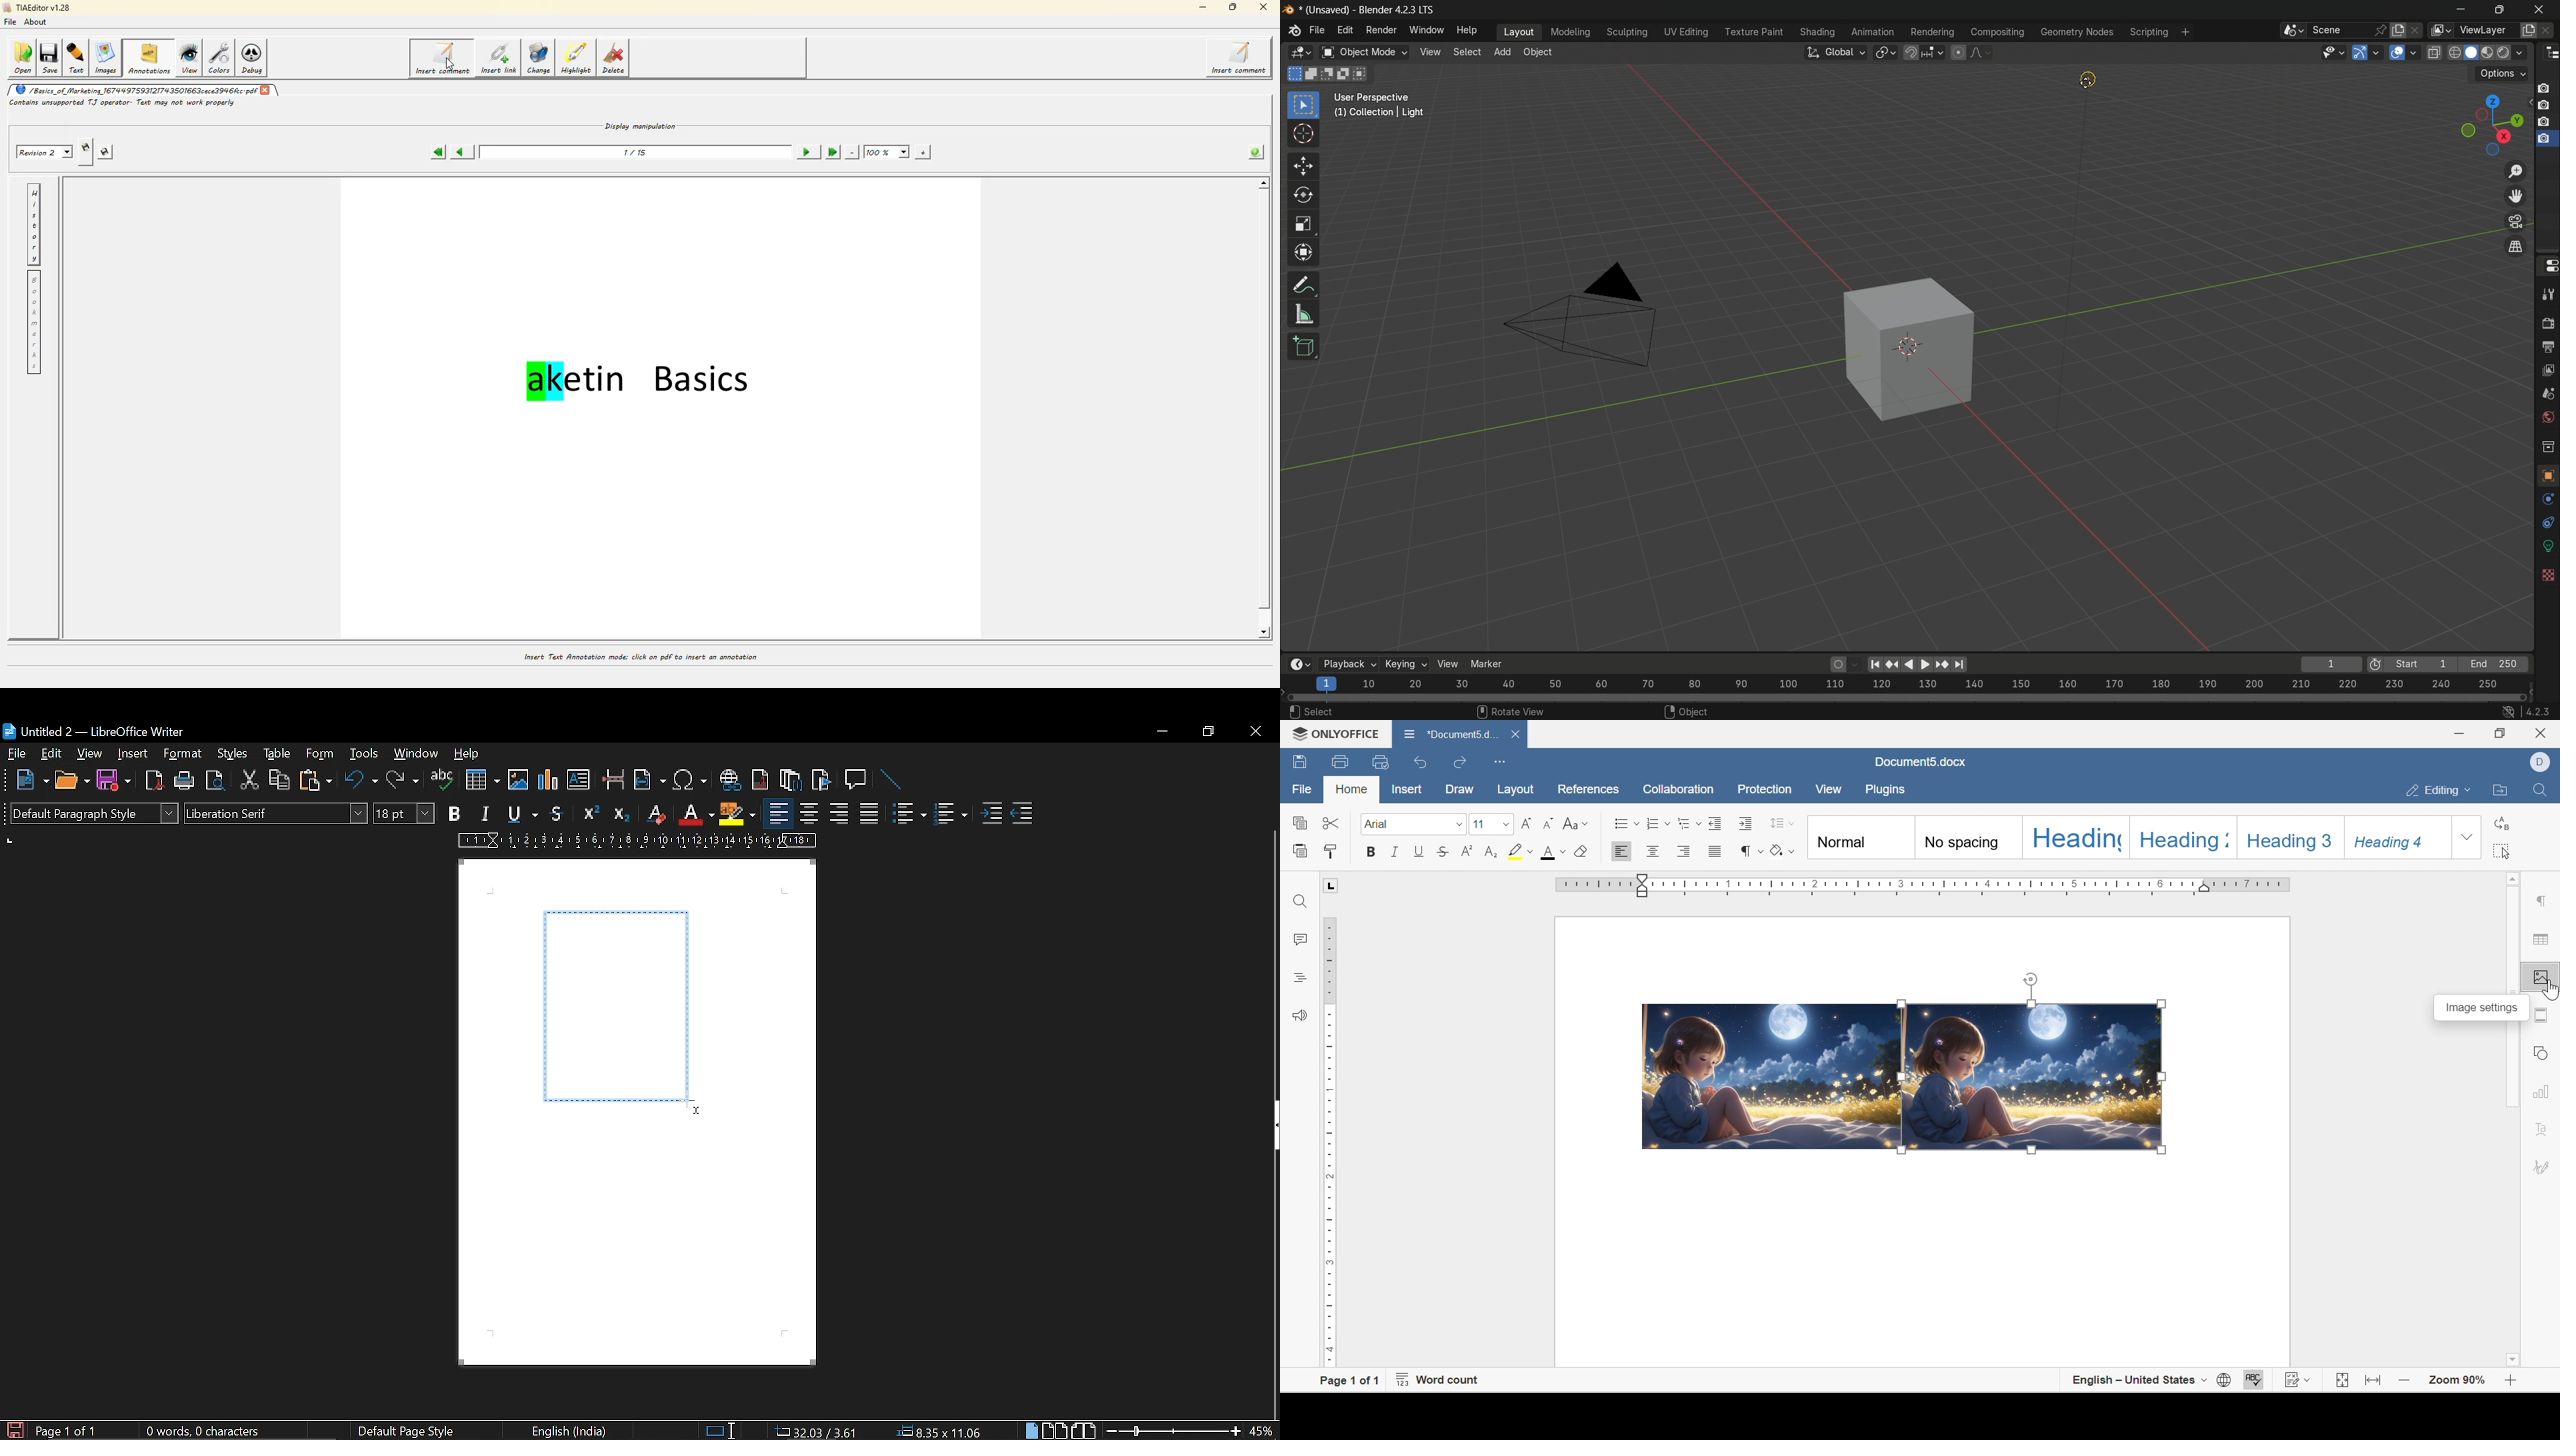 The width and height of the screenshot is (2576, 1456). What do you see at coordinates (1242, 58) in the screenshot?
I see `insert comment` at bounding box center [1242, 58].